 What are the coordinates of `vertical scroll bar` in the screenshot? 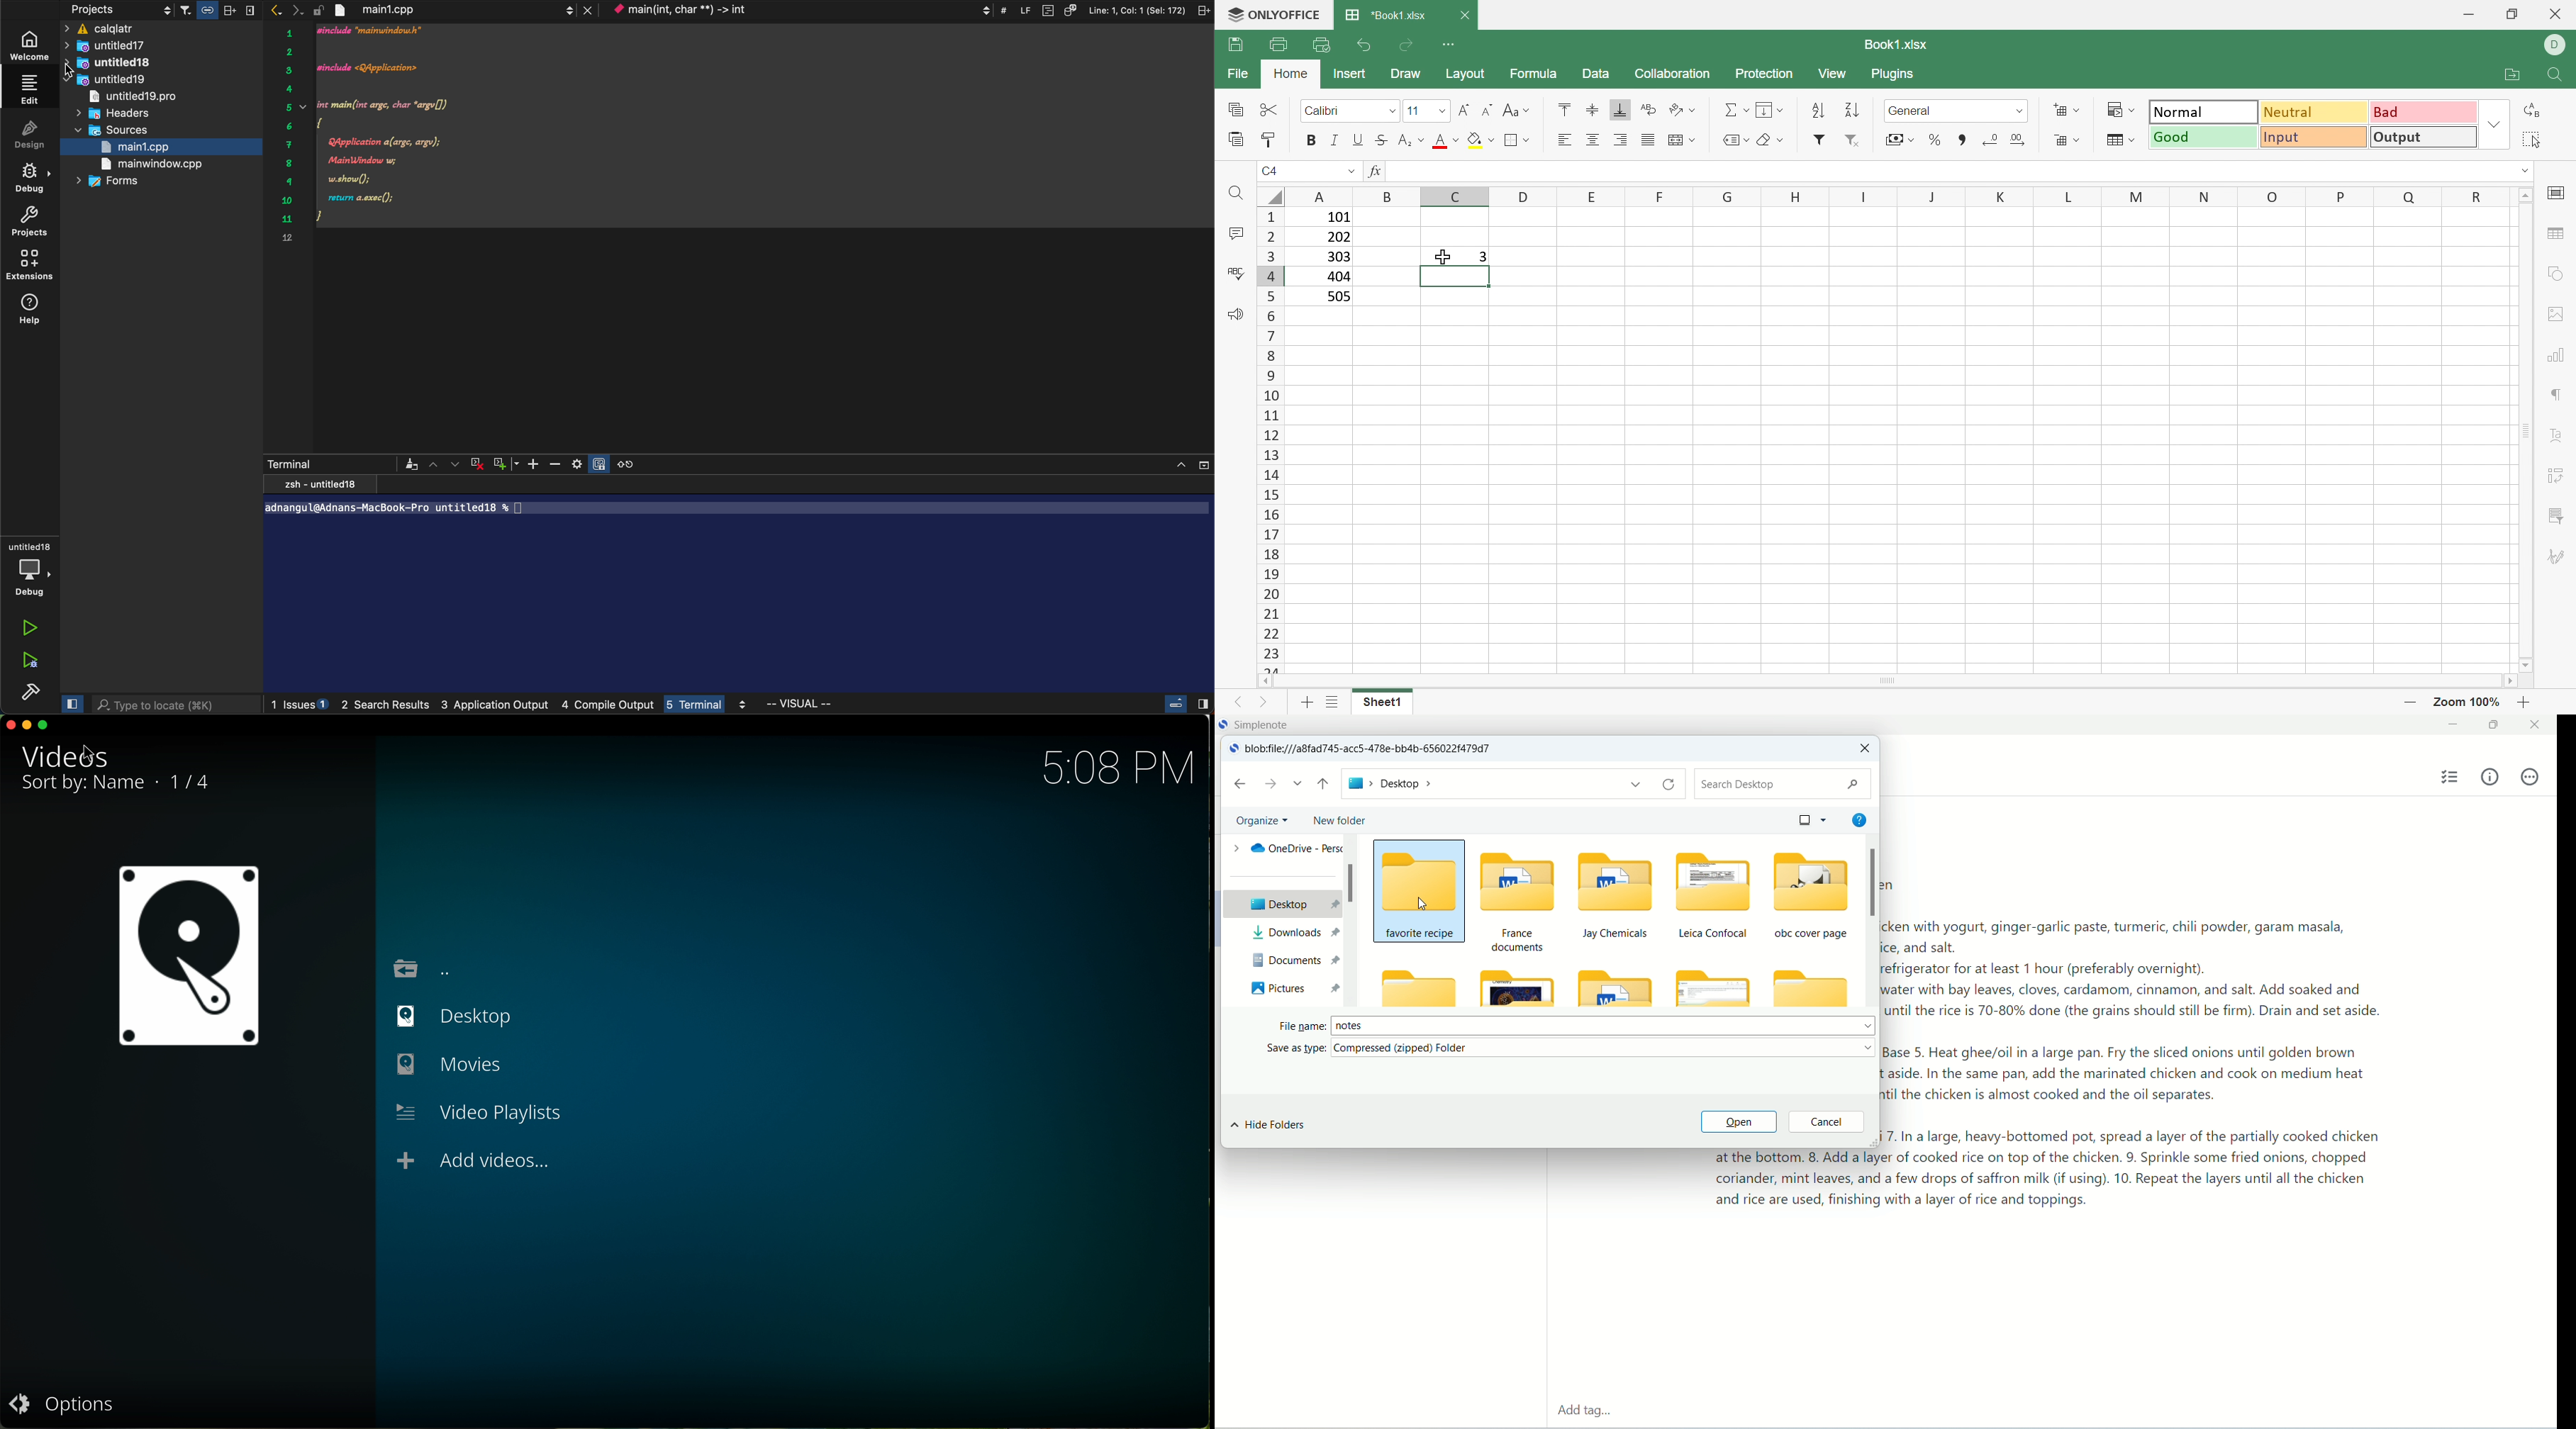 It's located at (1355, 916).